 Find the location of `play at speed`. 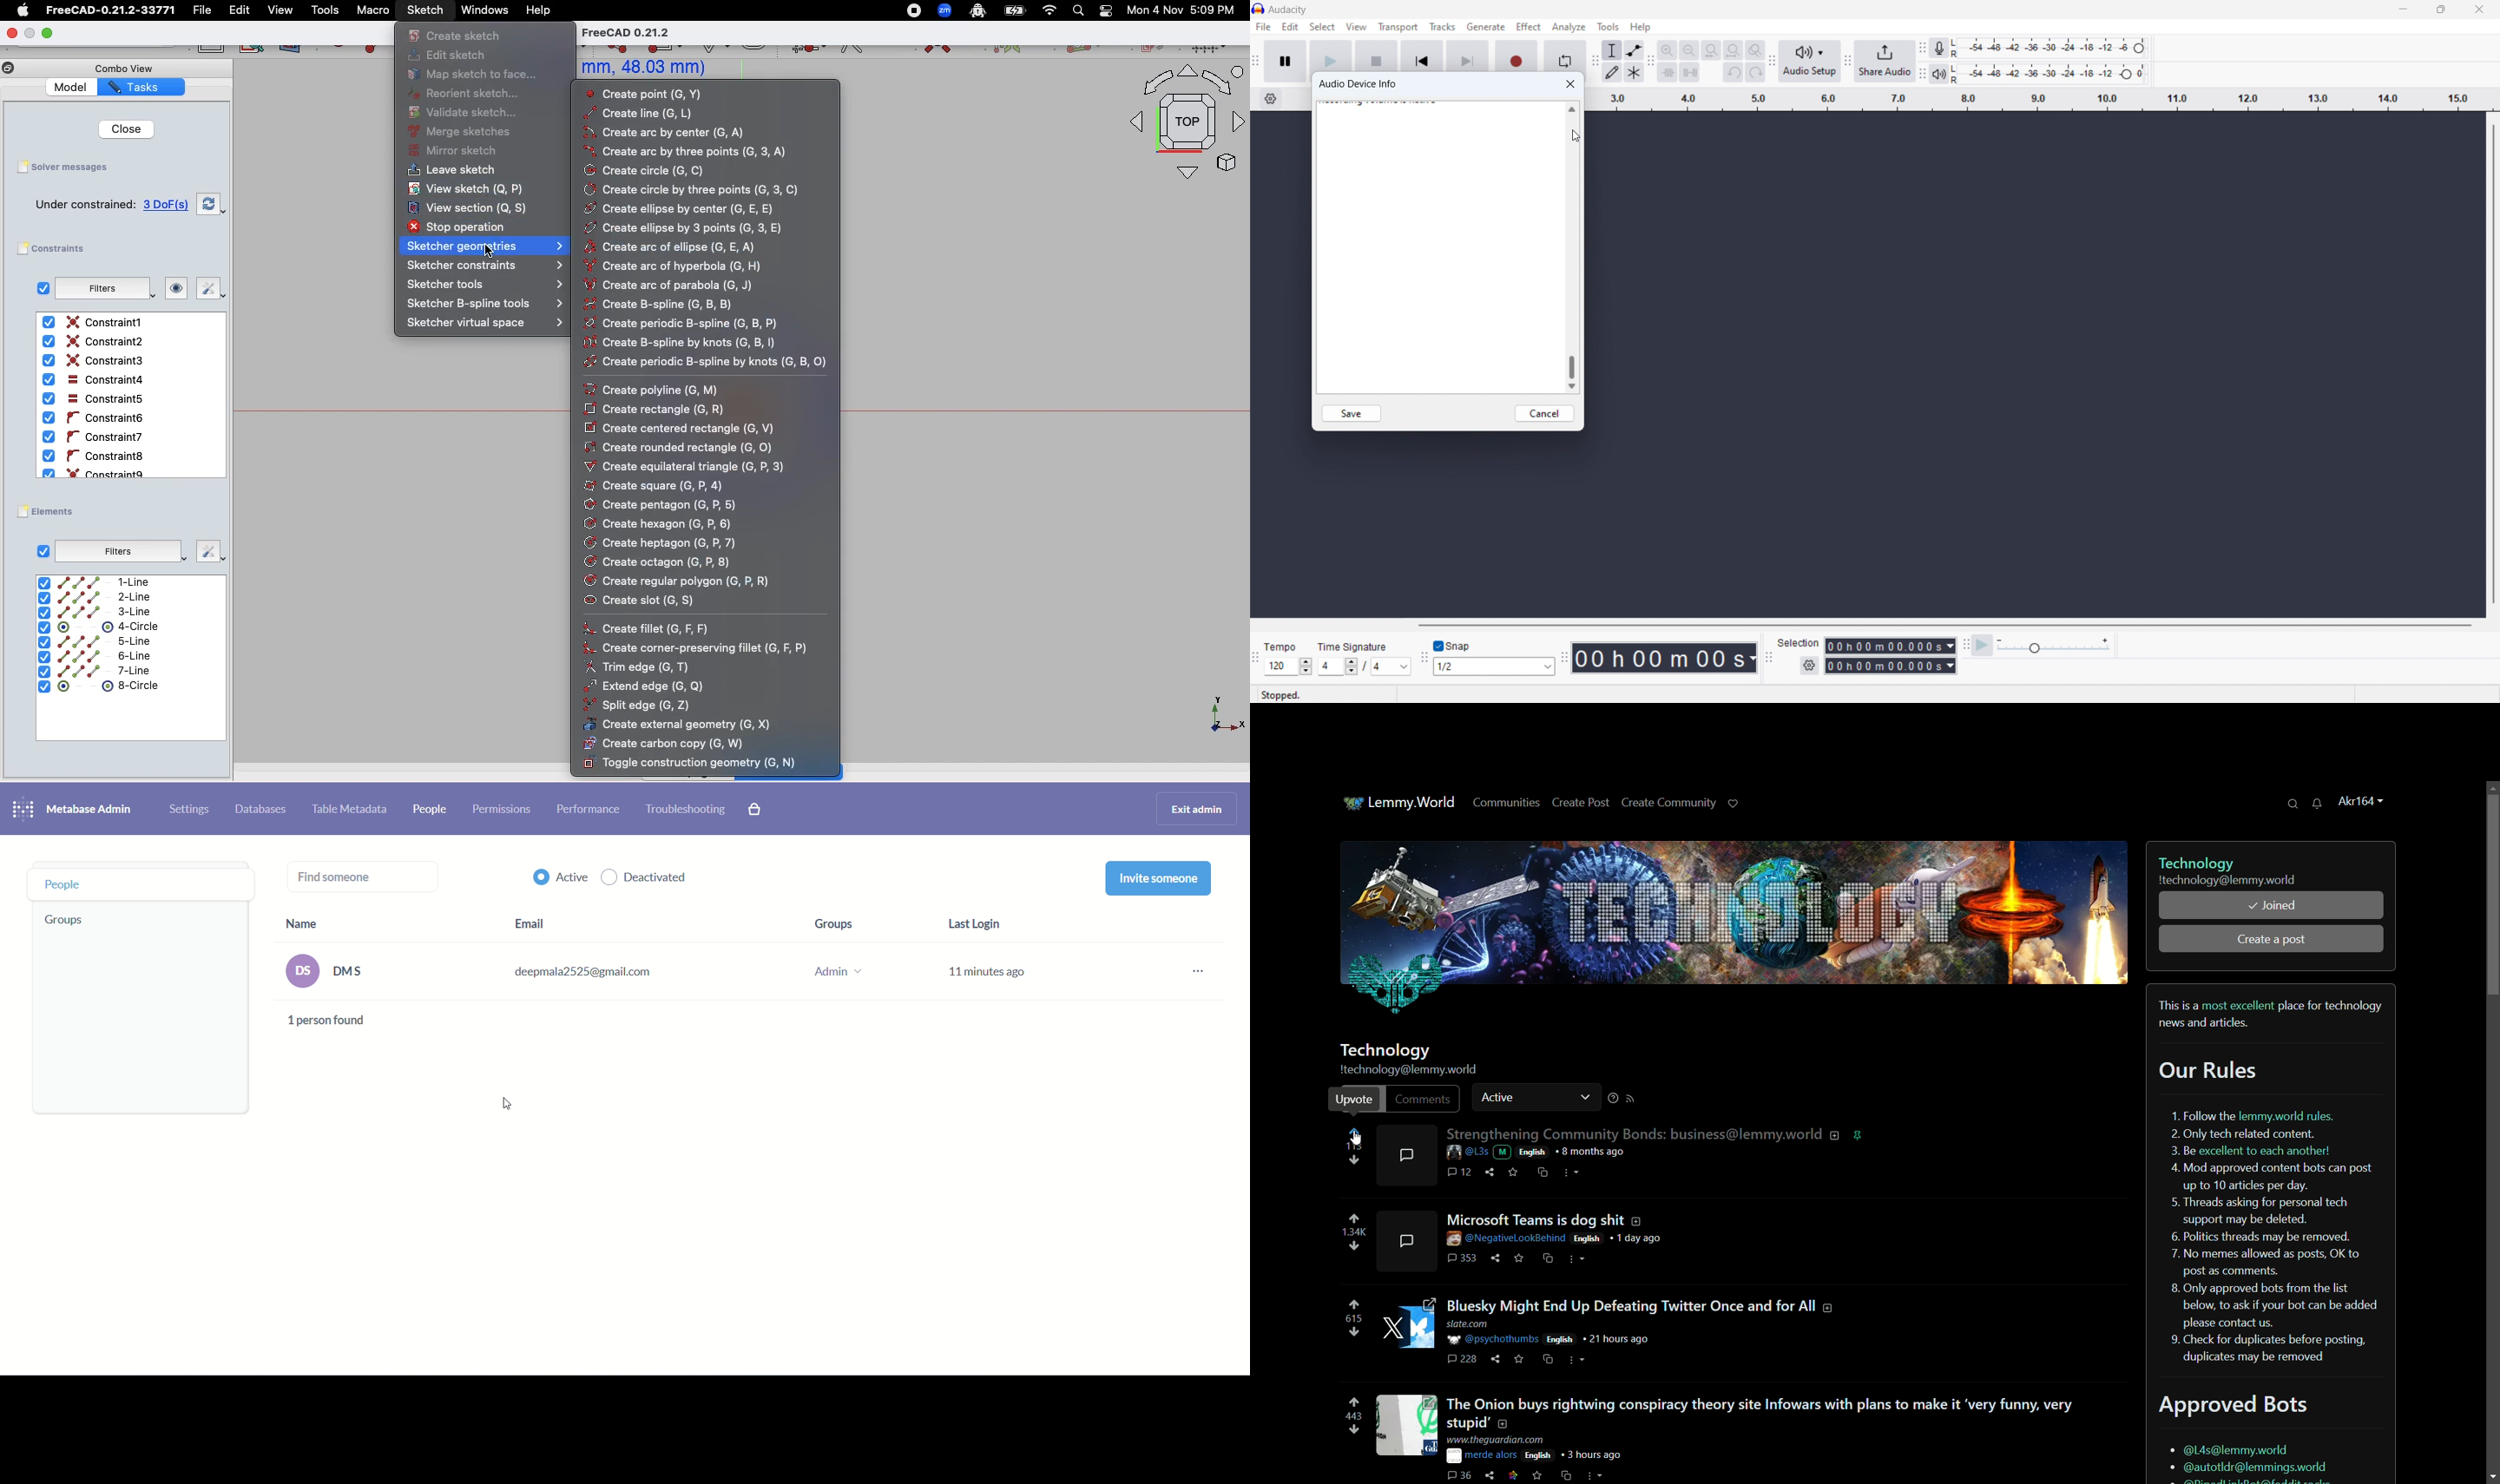

play at speed is located at coordinates (1983, 645).